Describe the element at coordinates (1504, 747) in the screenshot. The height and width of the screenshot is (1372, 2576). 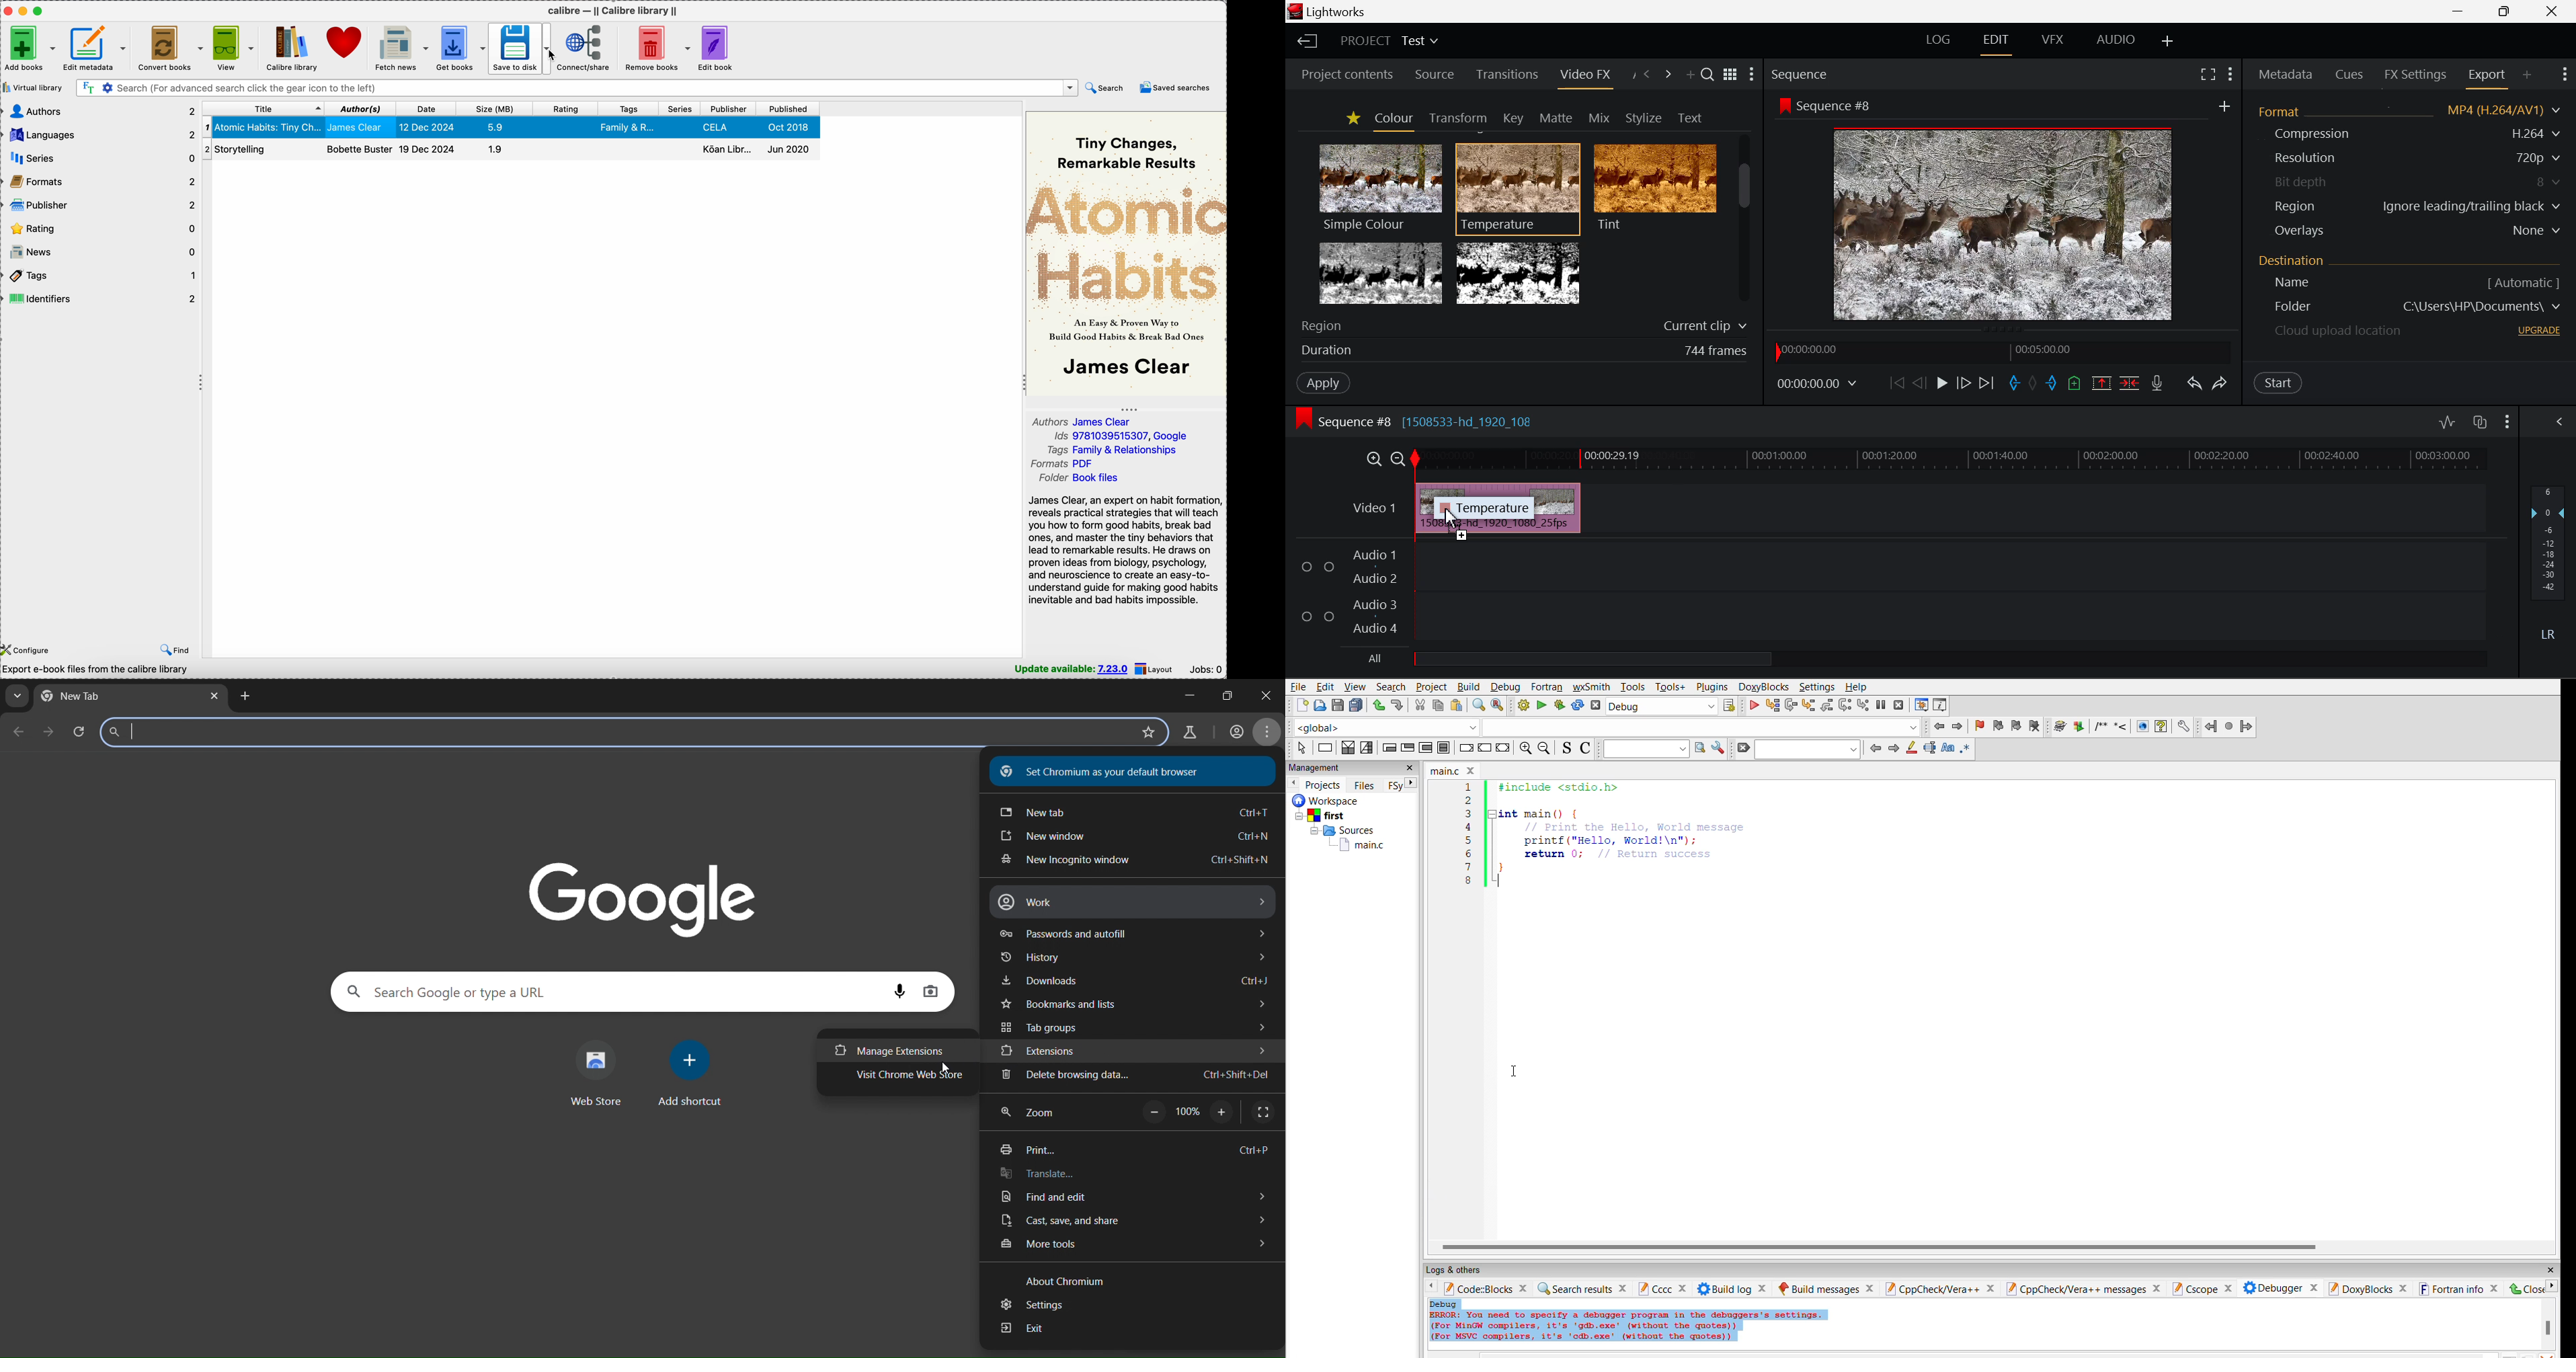
I see `return instruction` at that location.